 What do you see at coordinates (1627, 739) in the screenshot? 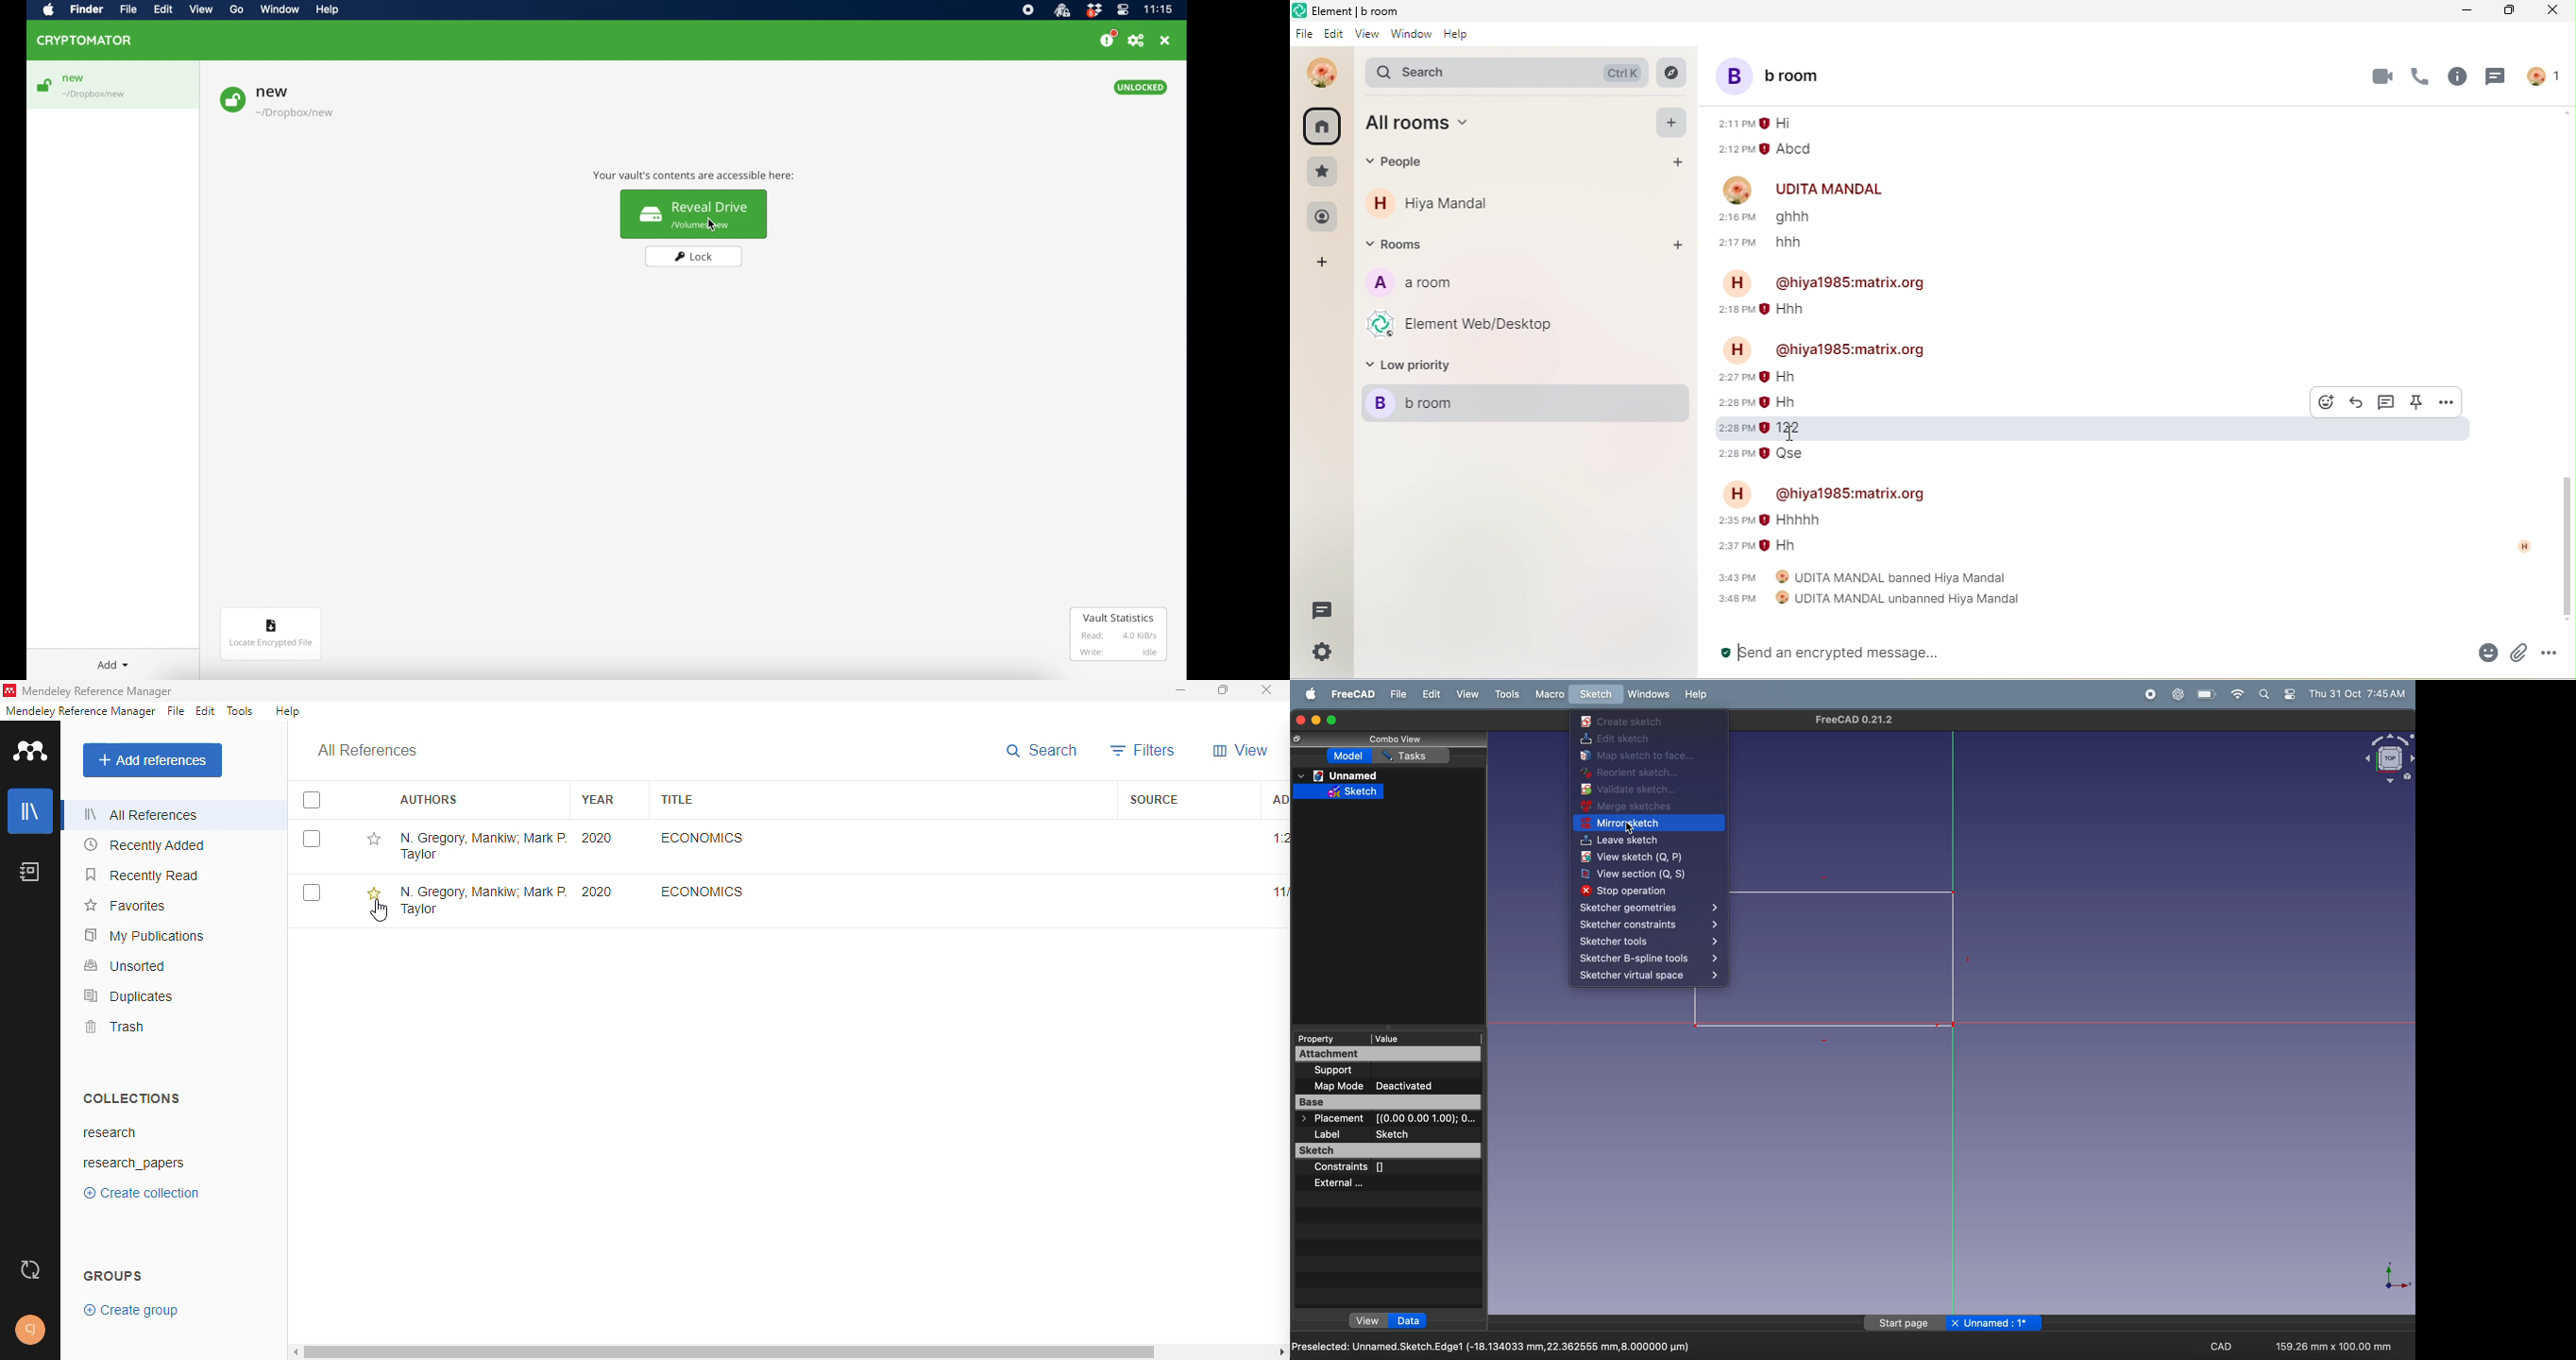
I see `edit sketch` at bounding box center [1627, 739].